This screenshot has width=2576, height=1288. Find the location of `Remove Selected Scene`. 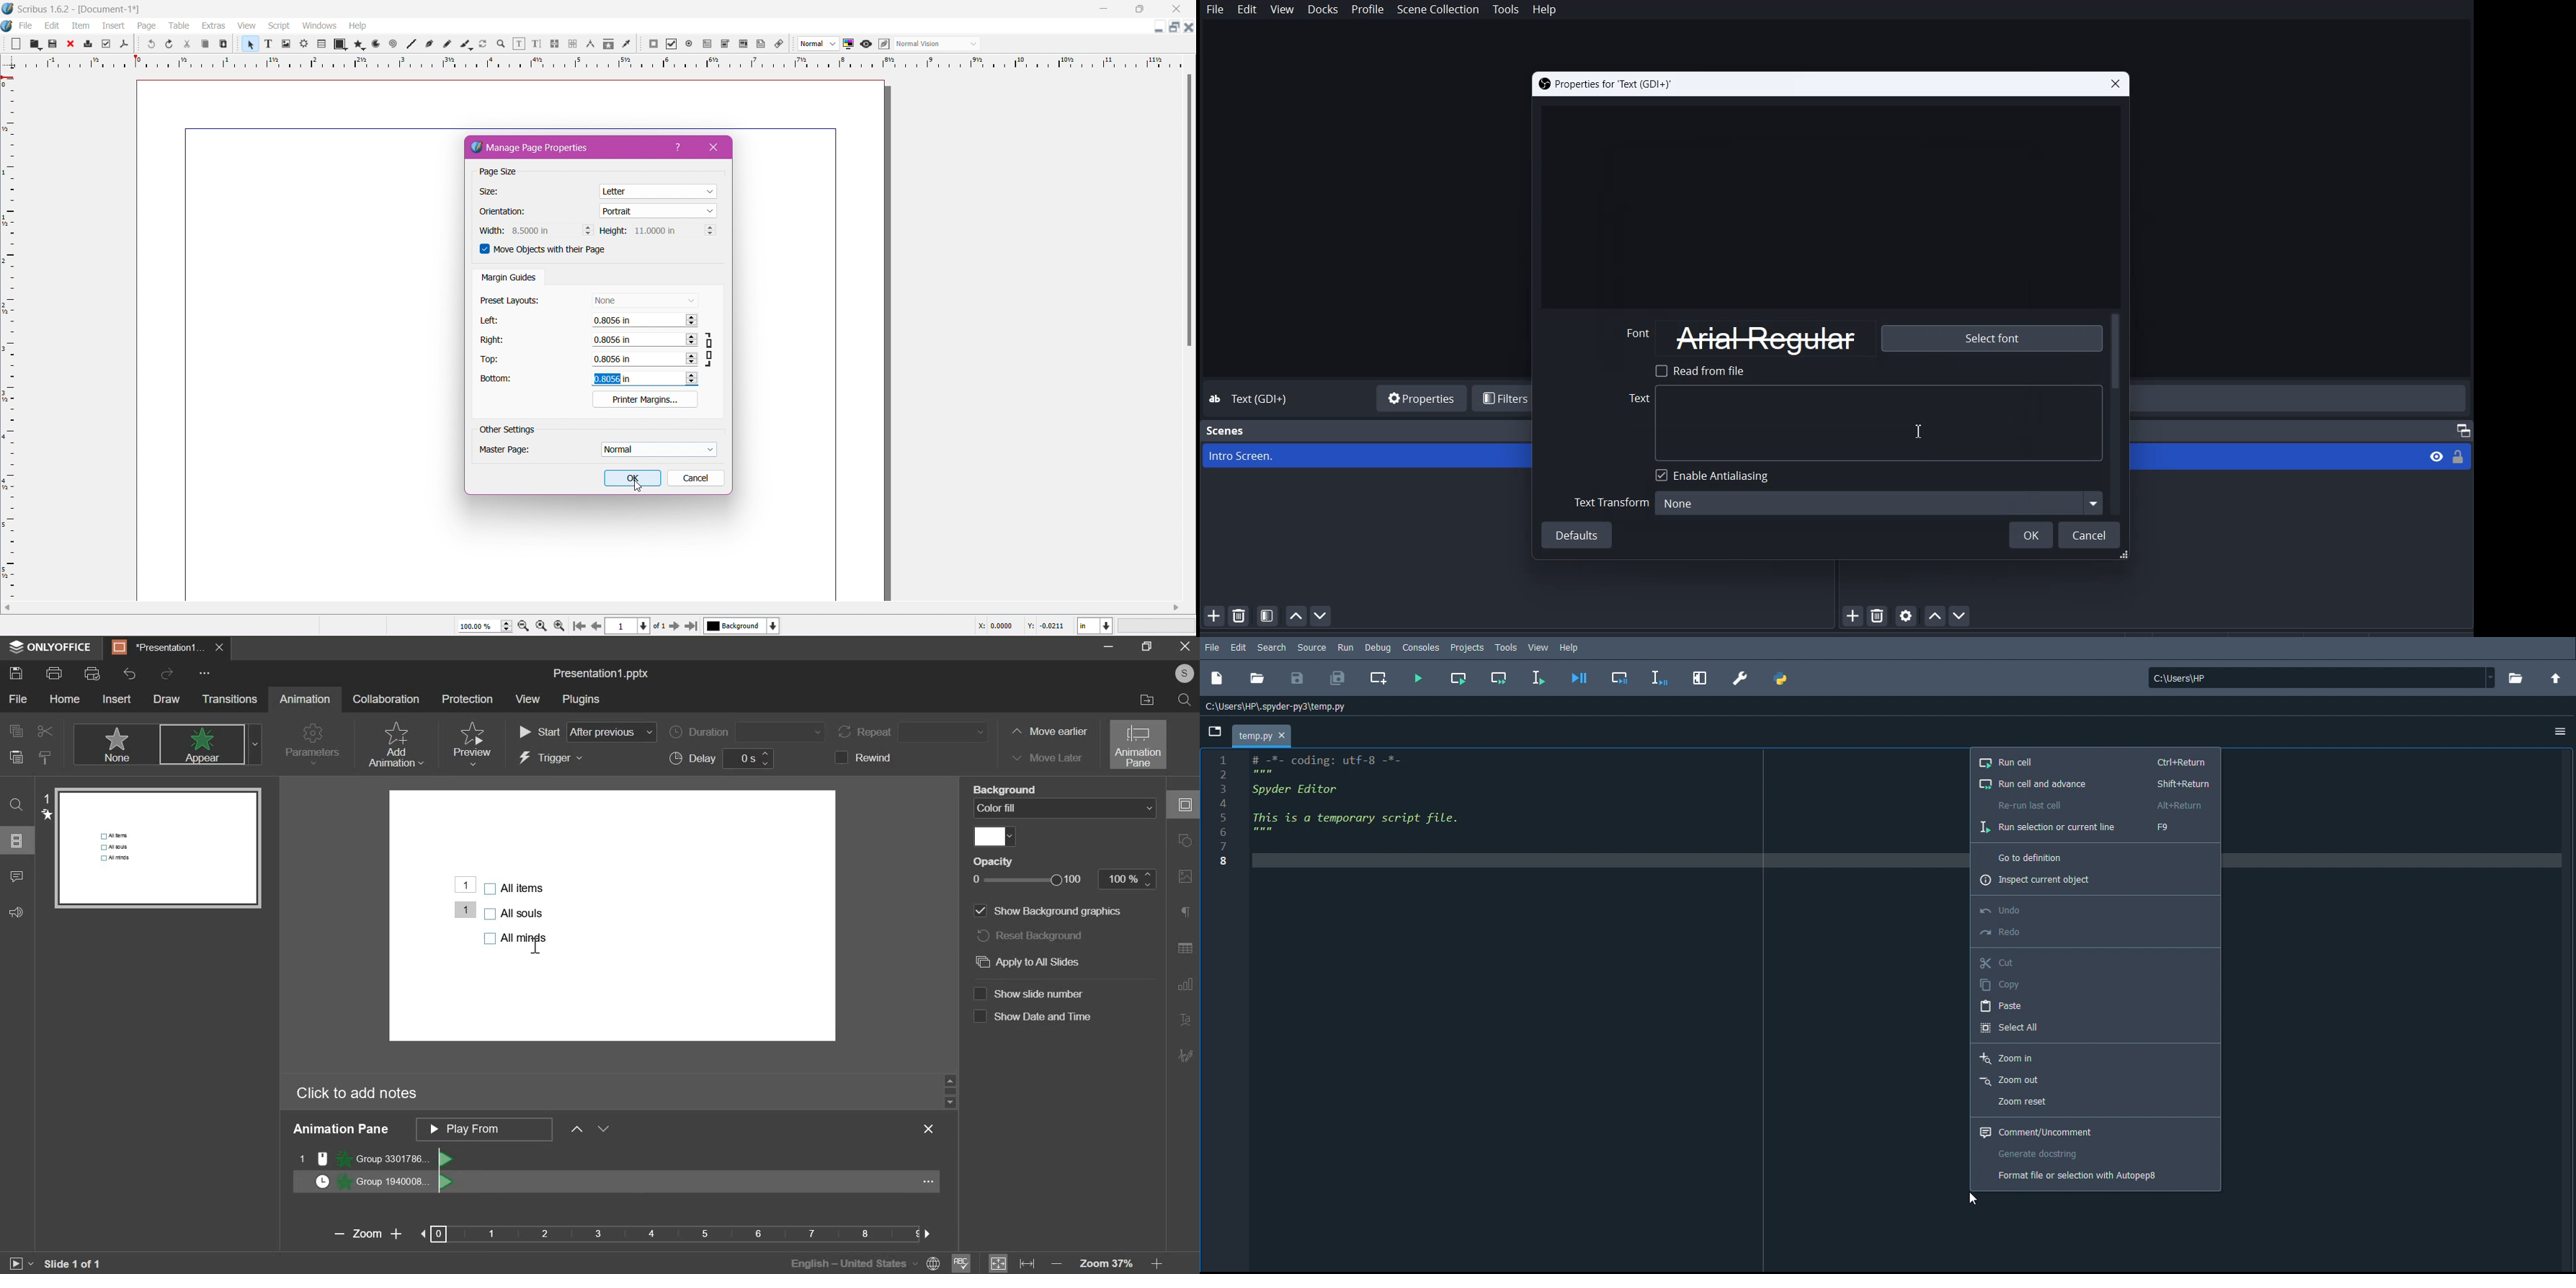

Remove Selected Scene is located at coordinates (1240, 615).